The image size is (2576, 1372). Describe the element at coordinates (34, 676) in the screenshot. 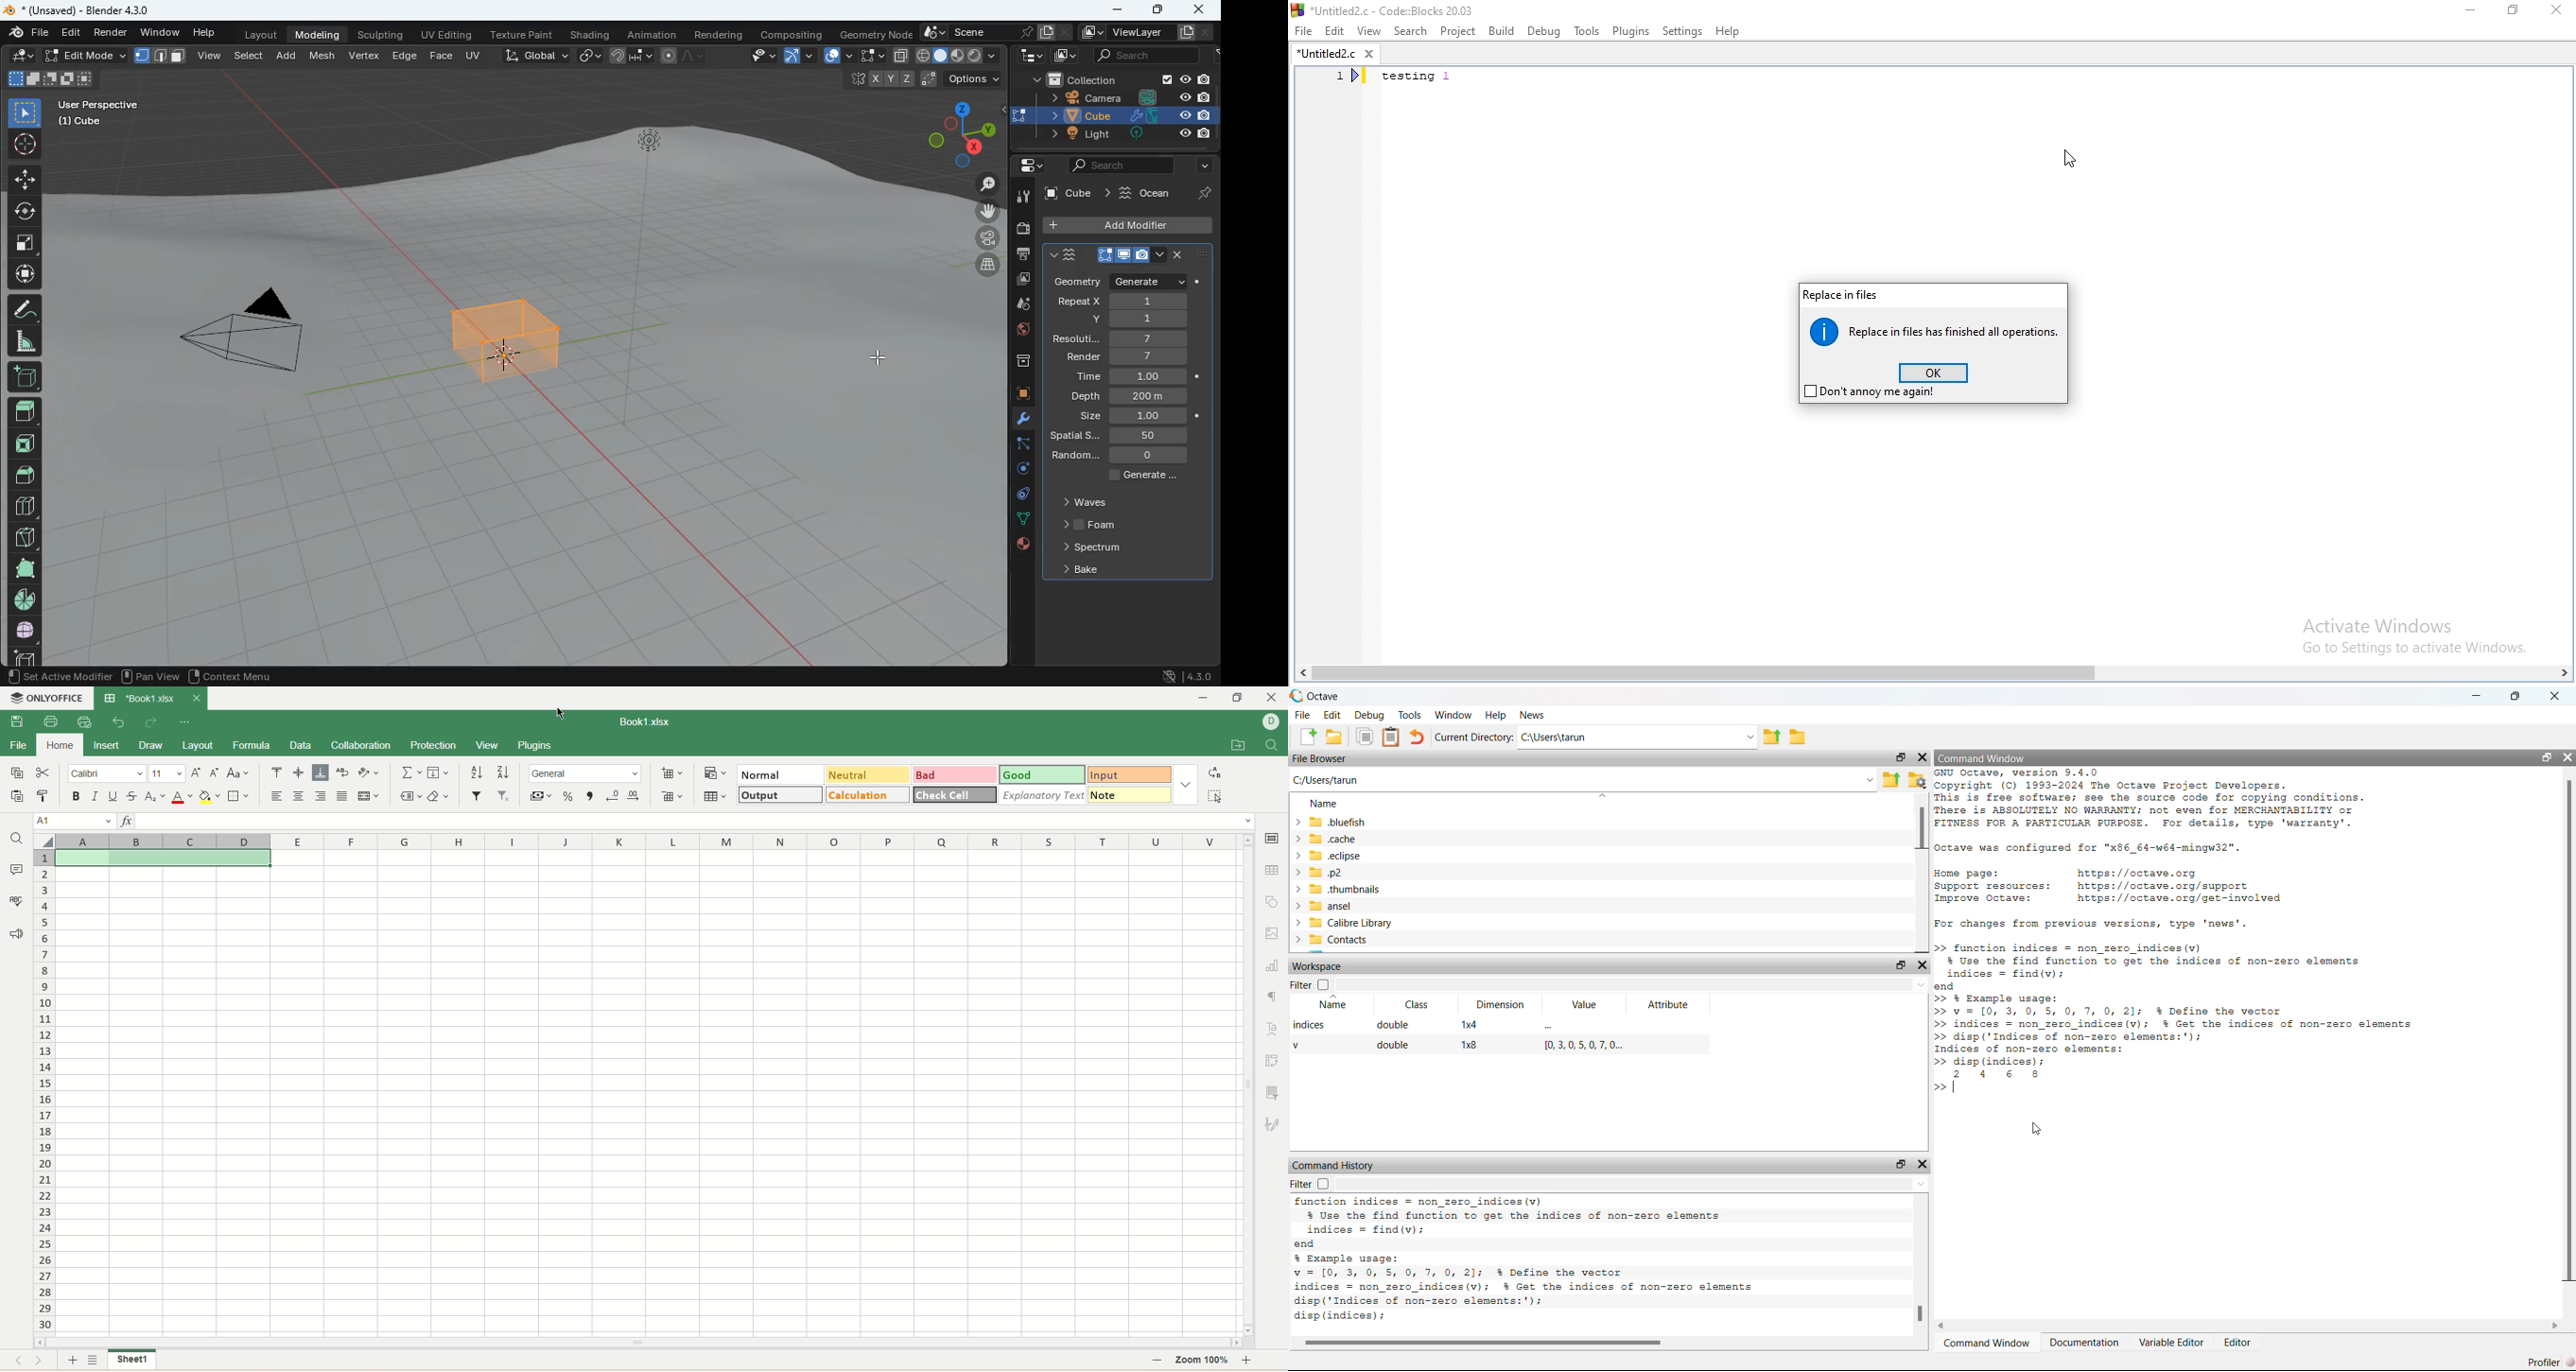

I see `pan view` at that location.